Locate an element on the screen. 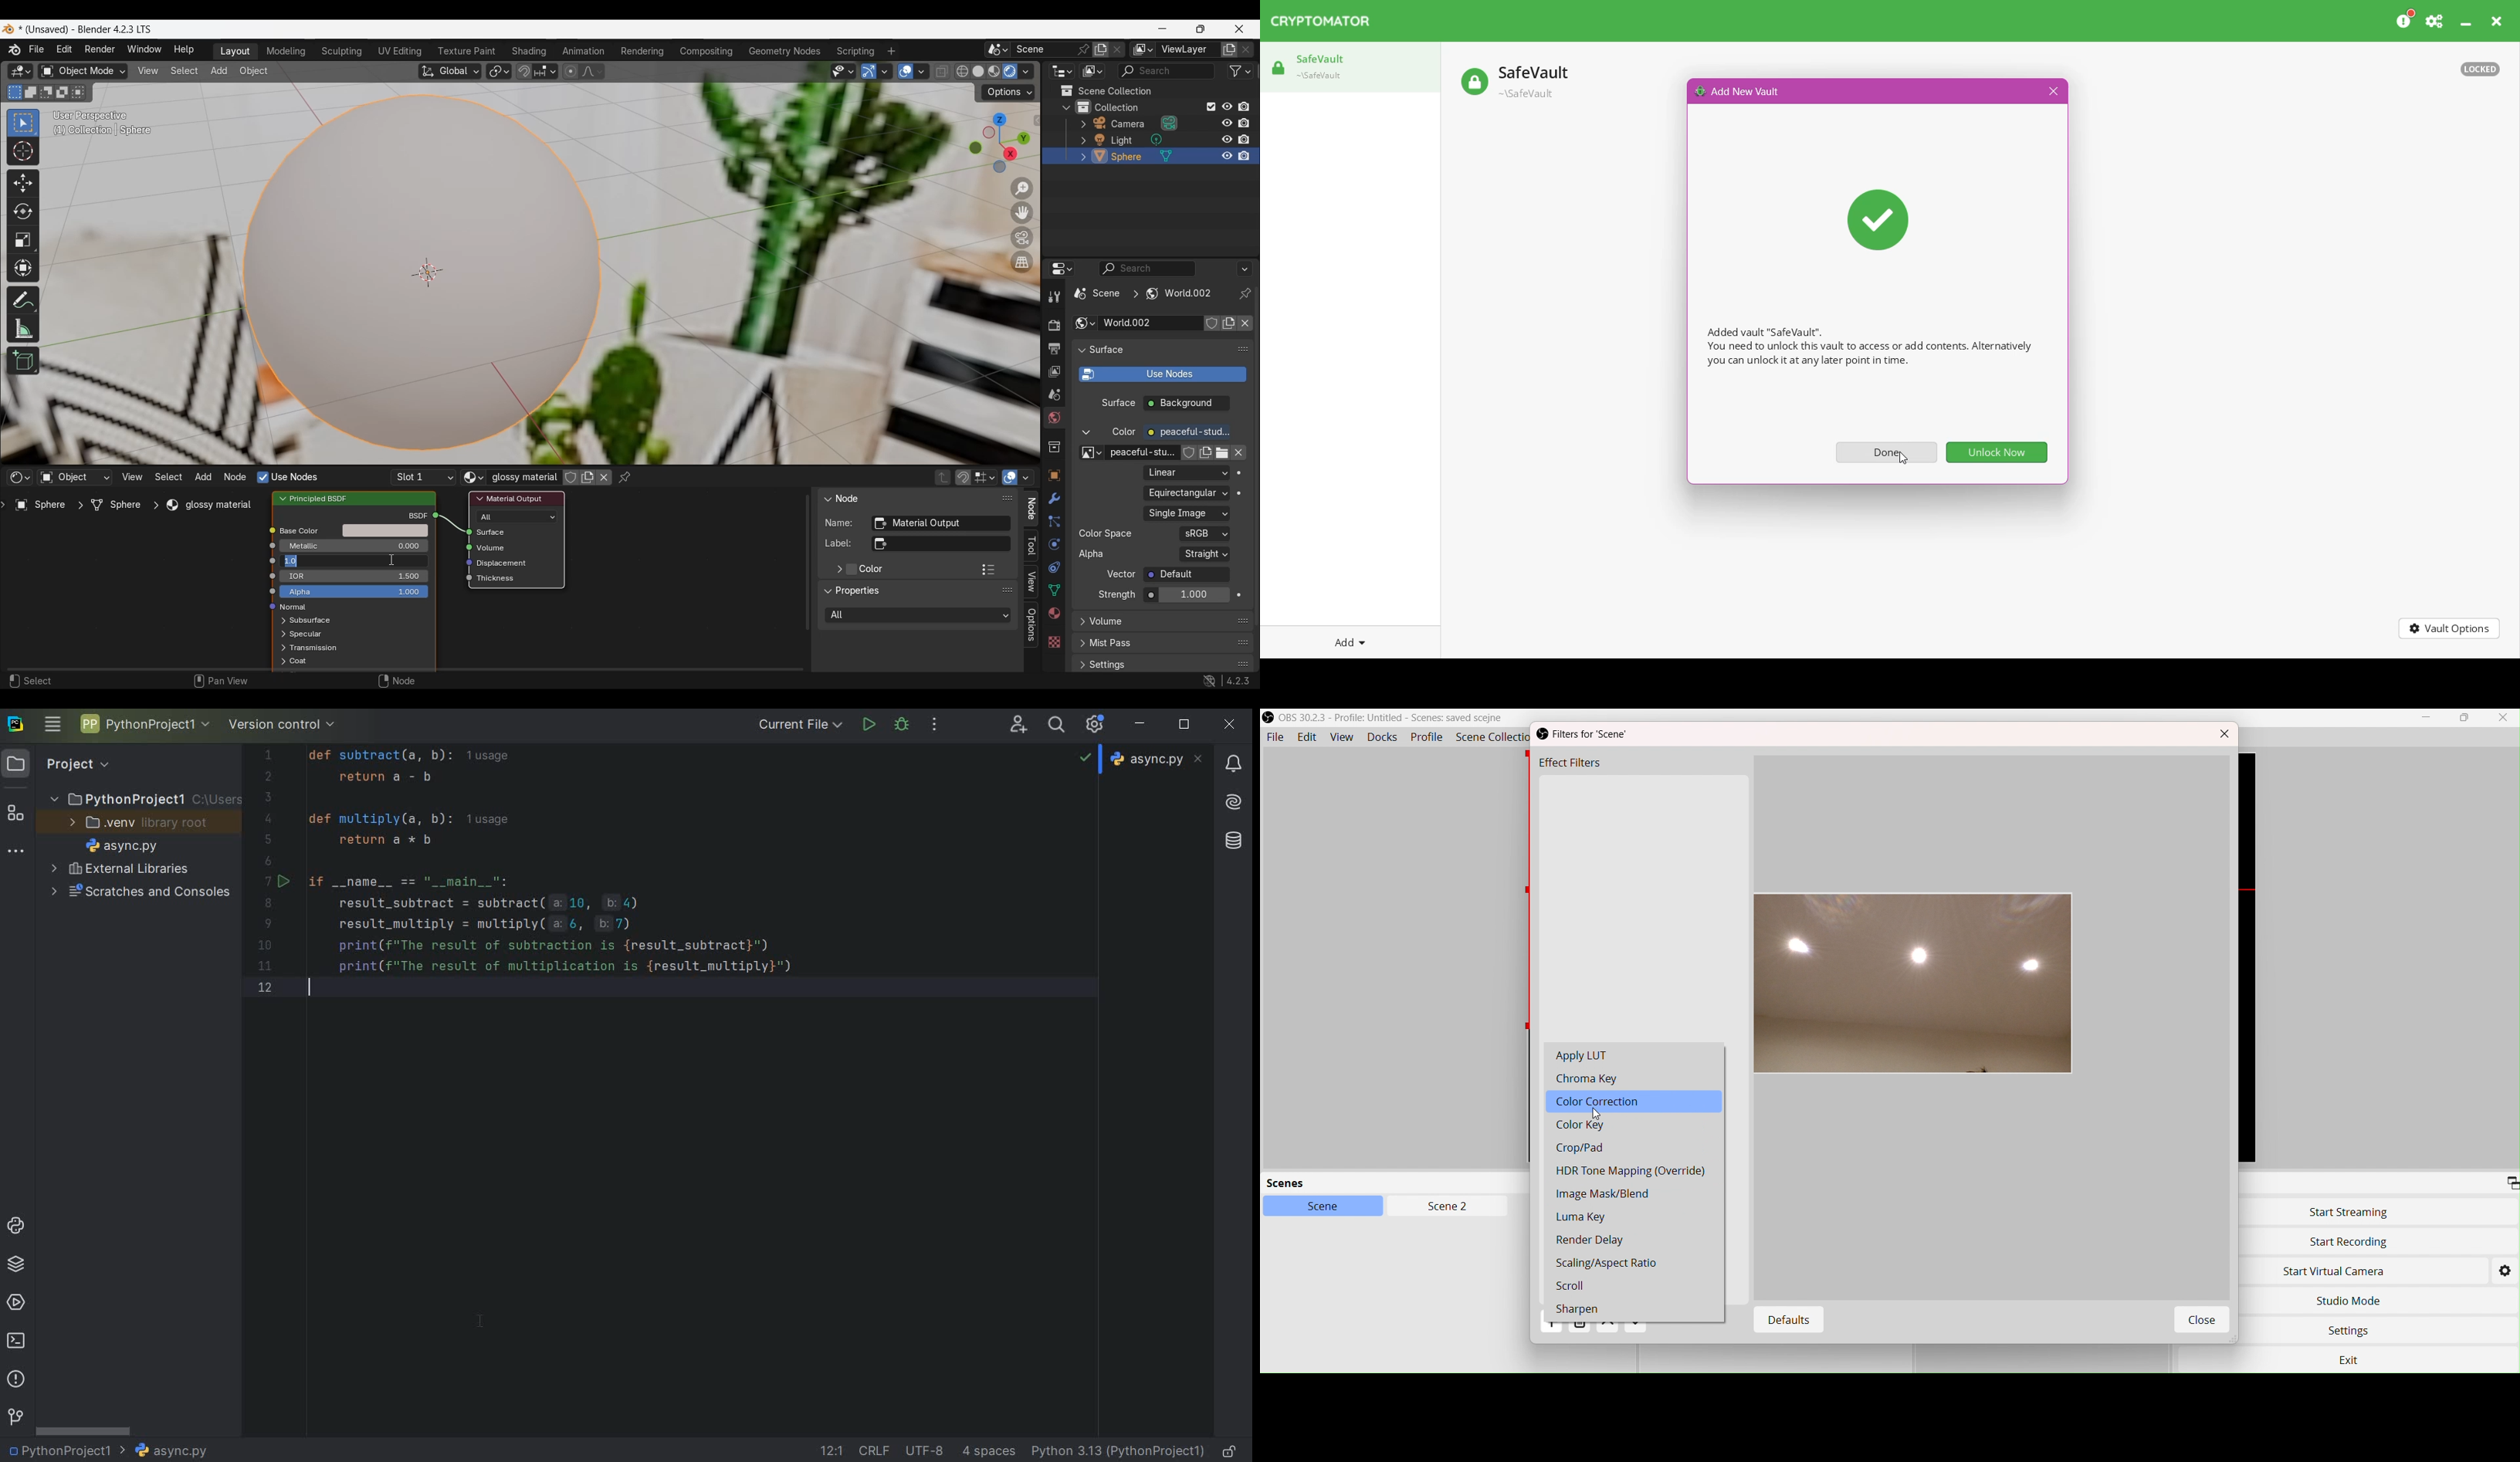  Transform  is located at coordinates (23, 268).